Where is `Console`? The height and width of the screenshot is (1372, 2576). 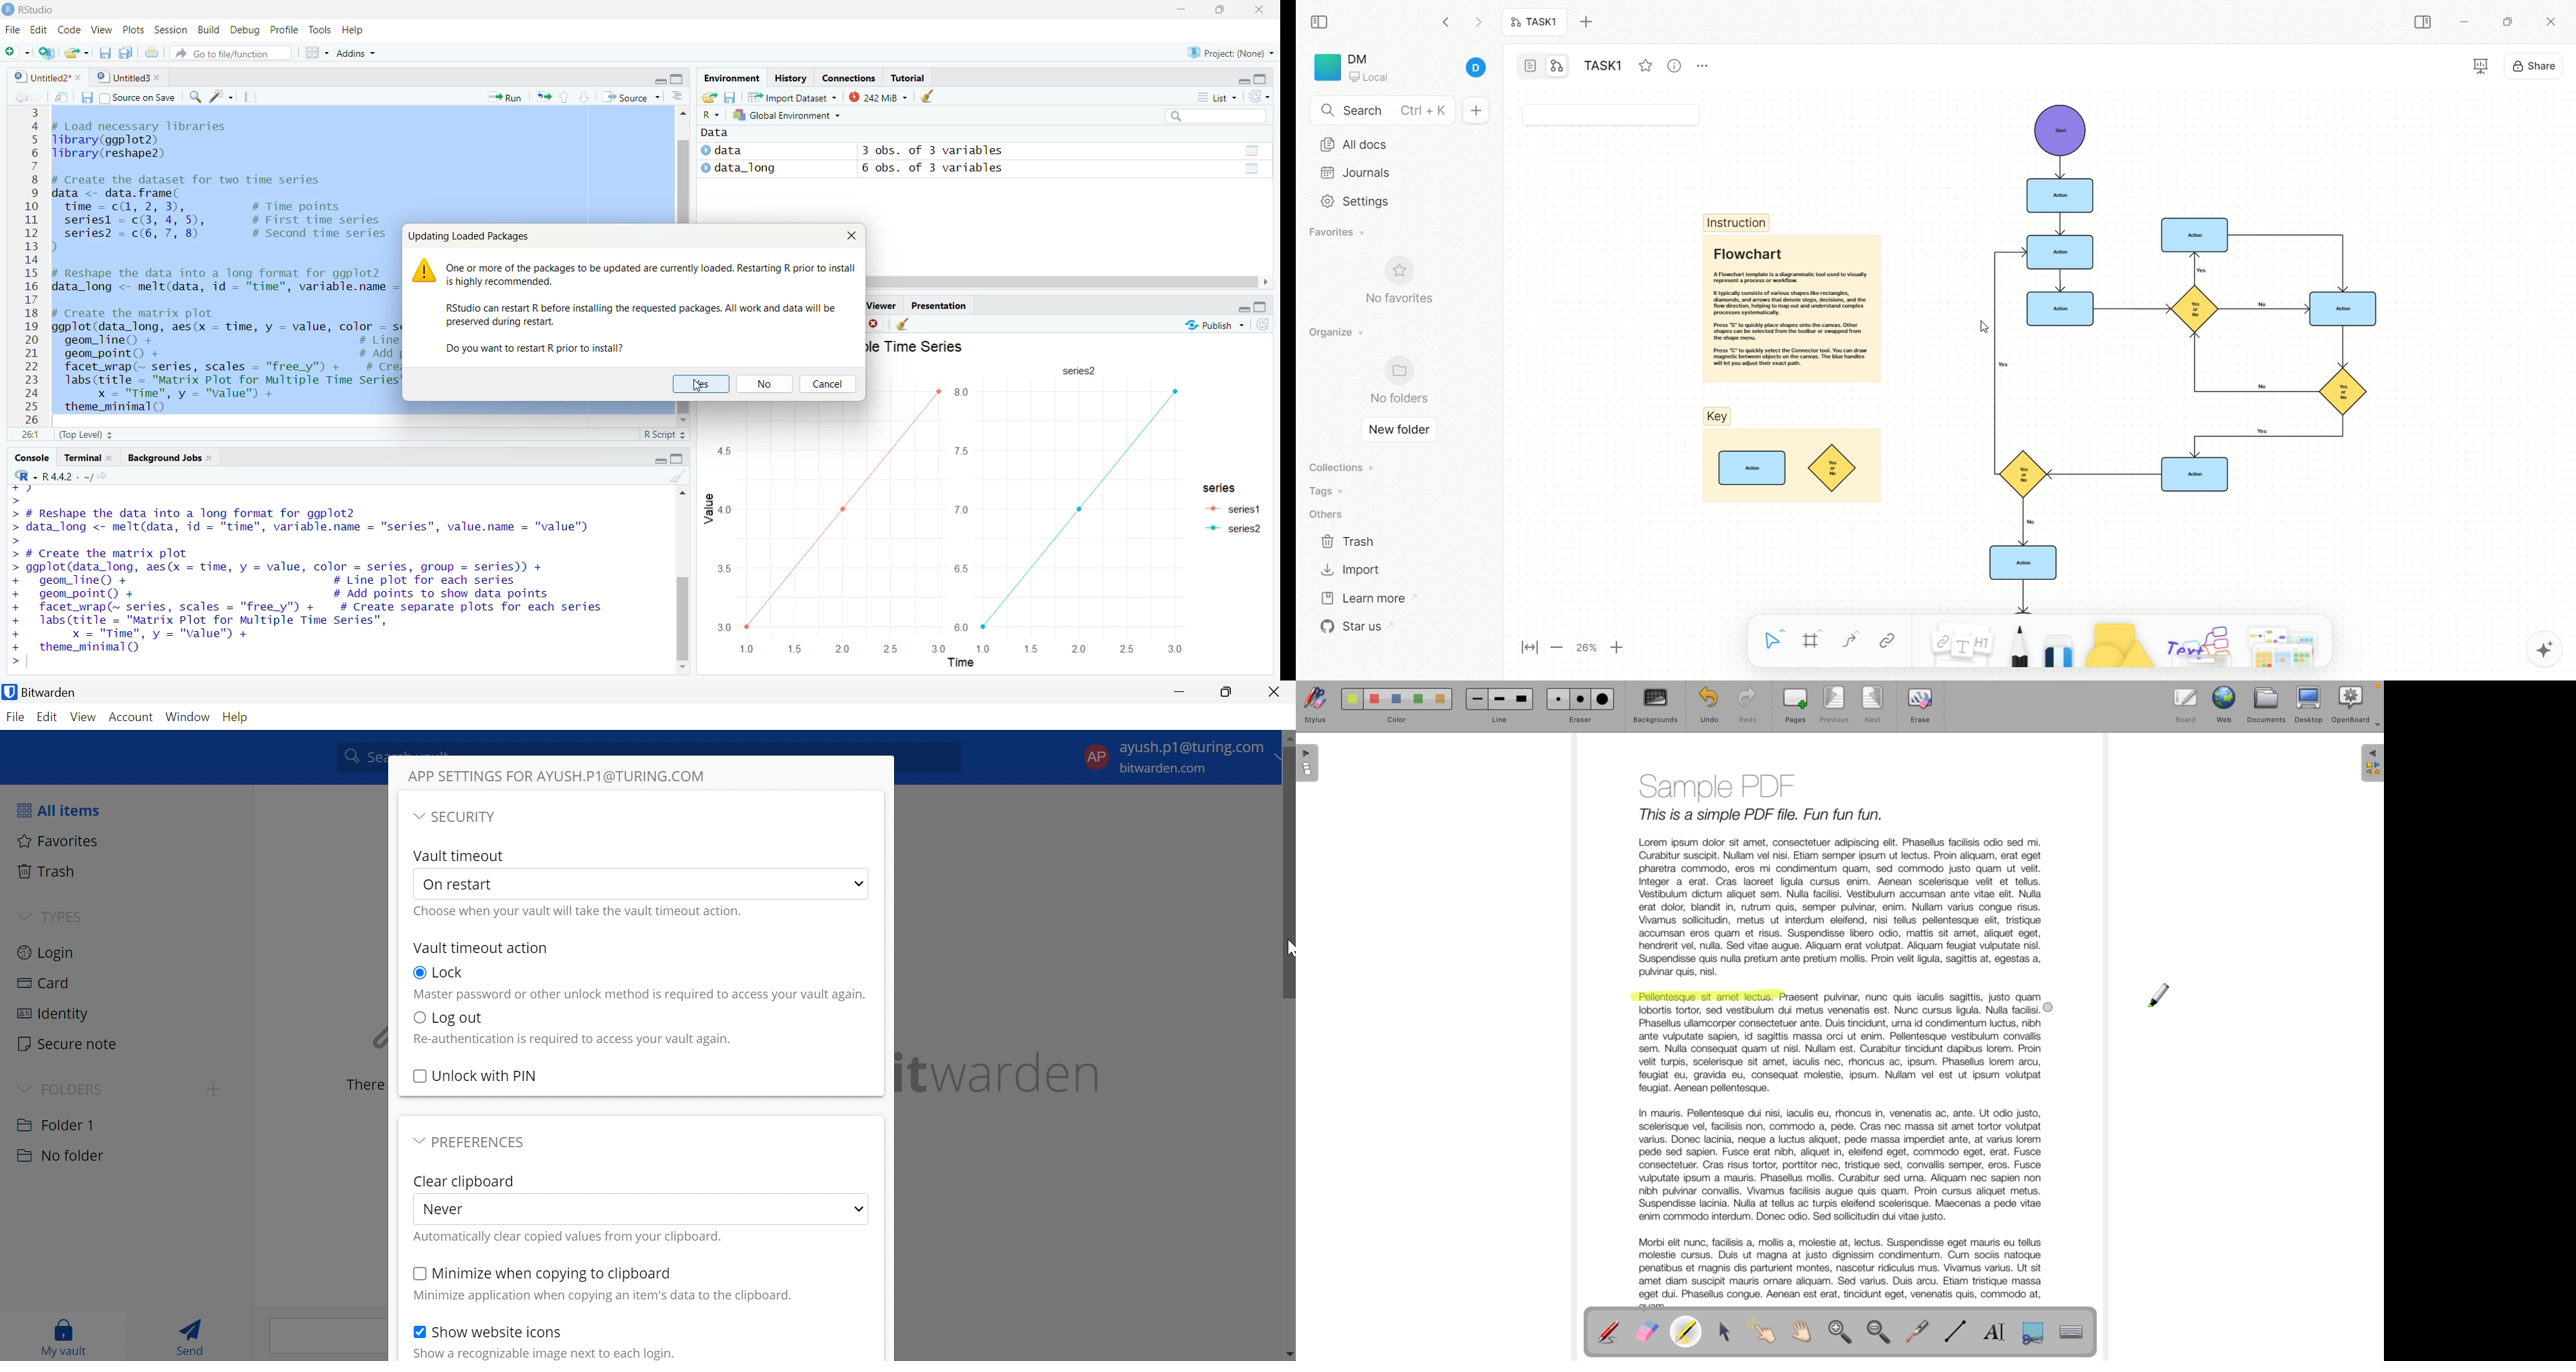
Console is located at coordinates (31, 458).